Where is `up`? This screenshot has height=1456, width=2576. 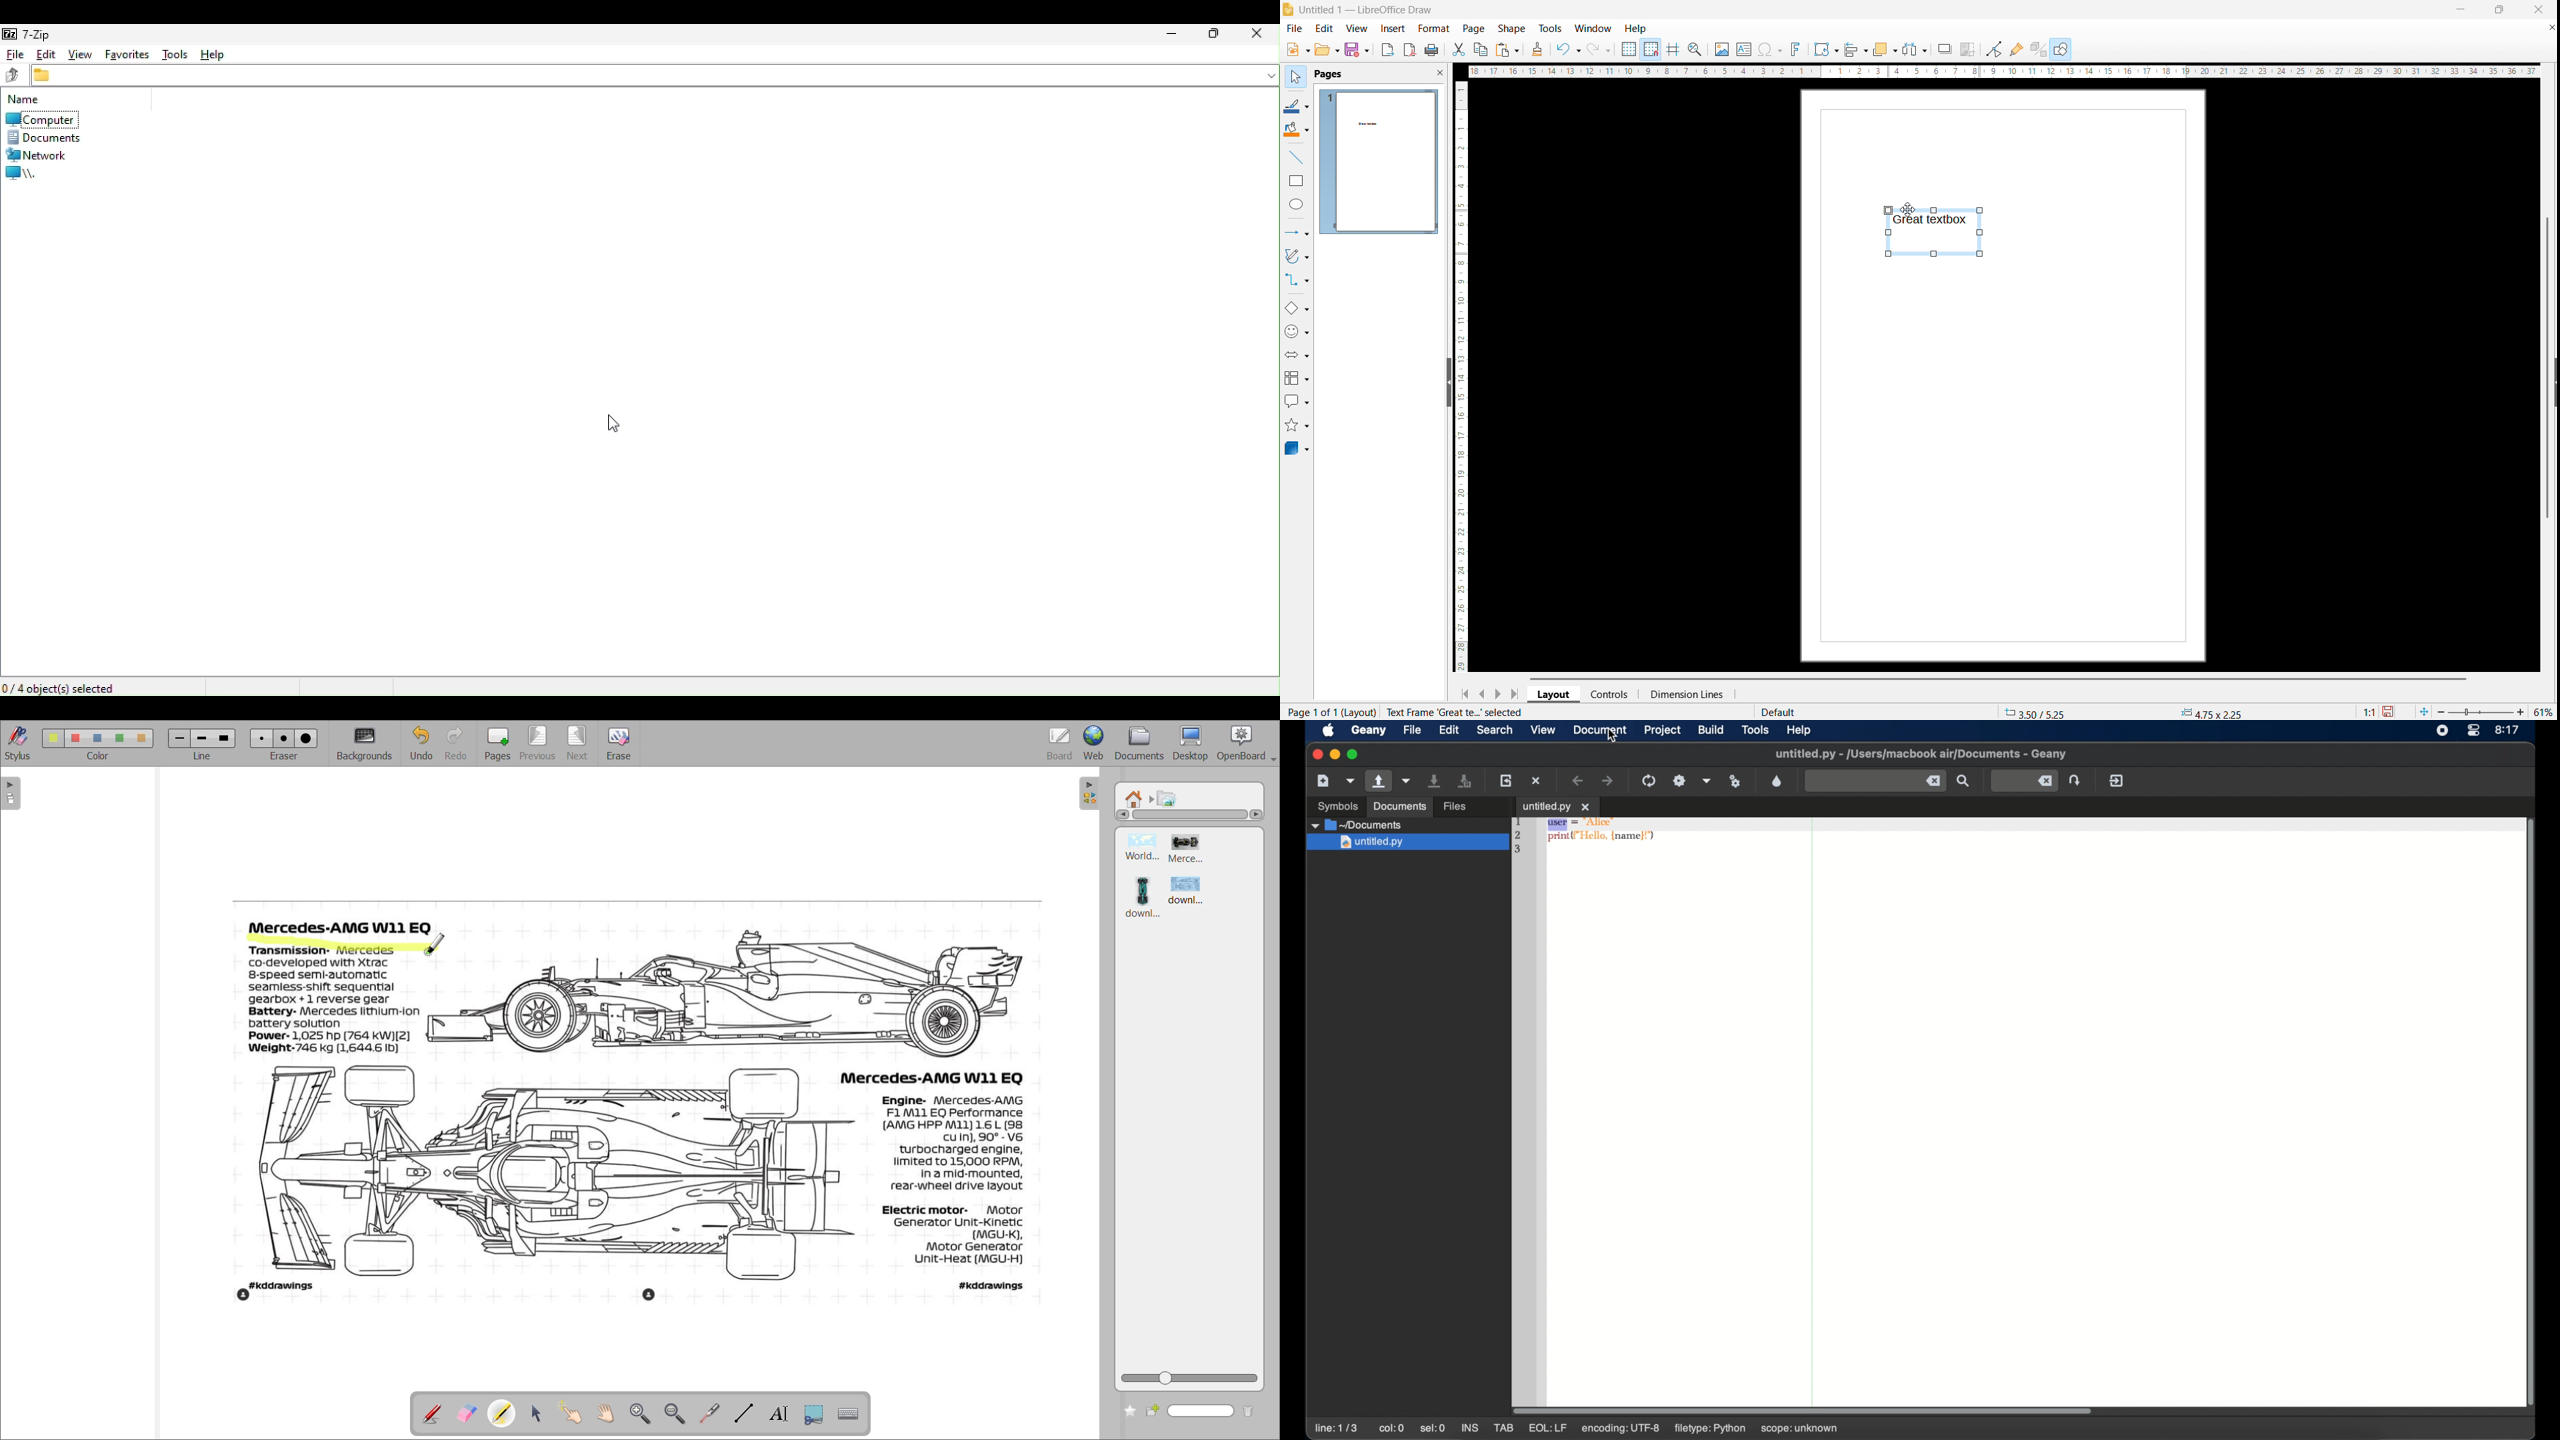
up is located at coordinates (12, 75).